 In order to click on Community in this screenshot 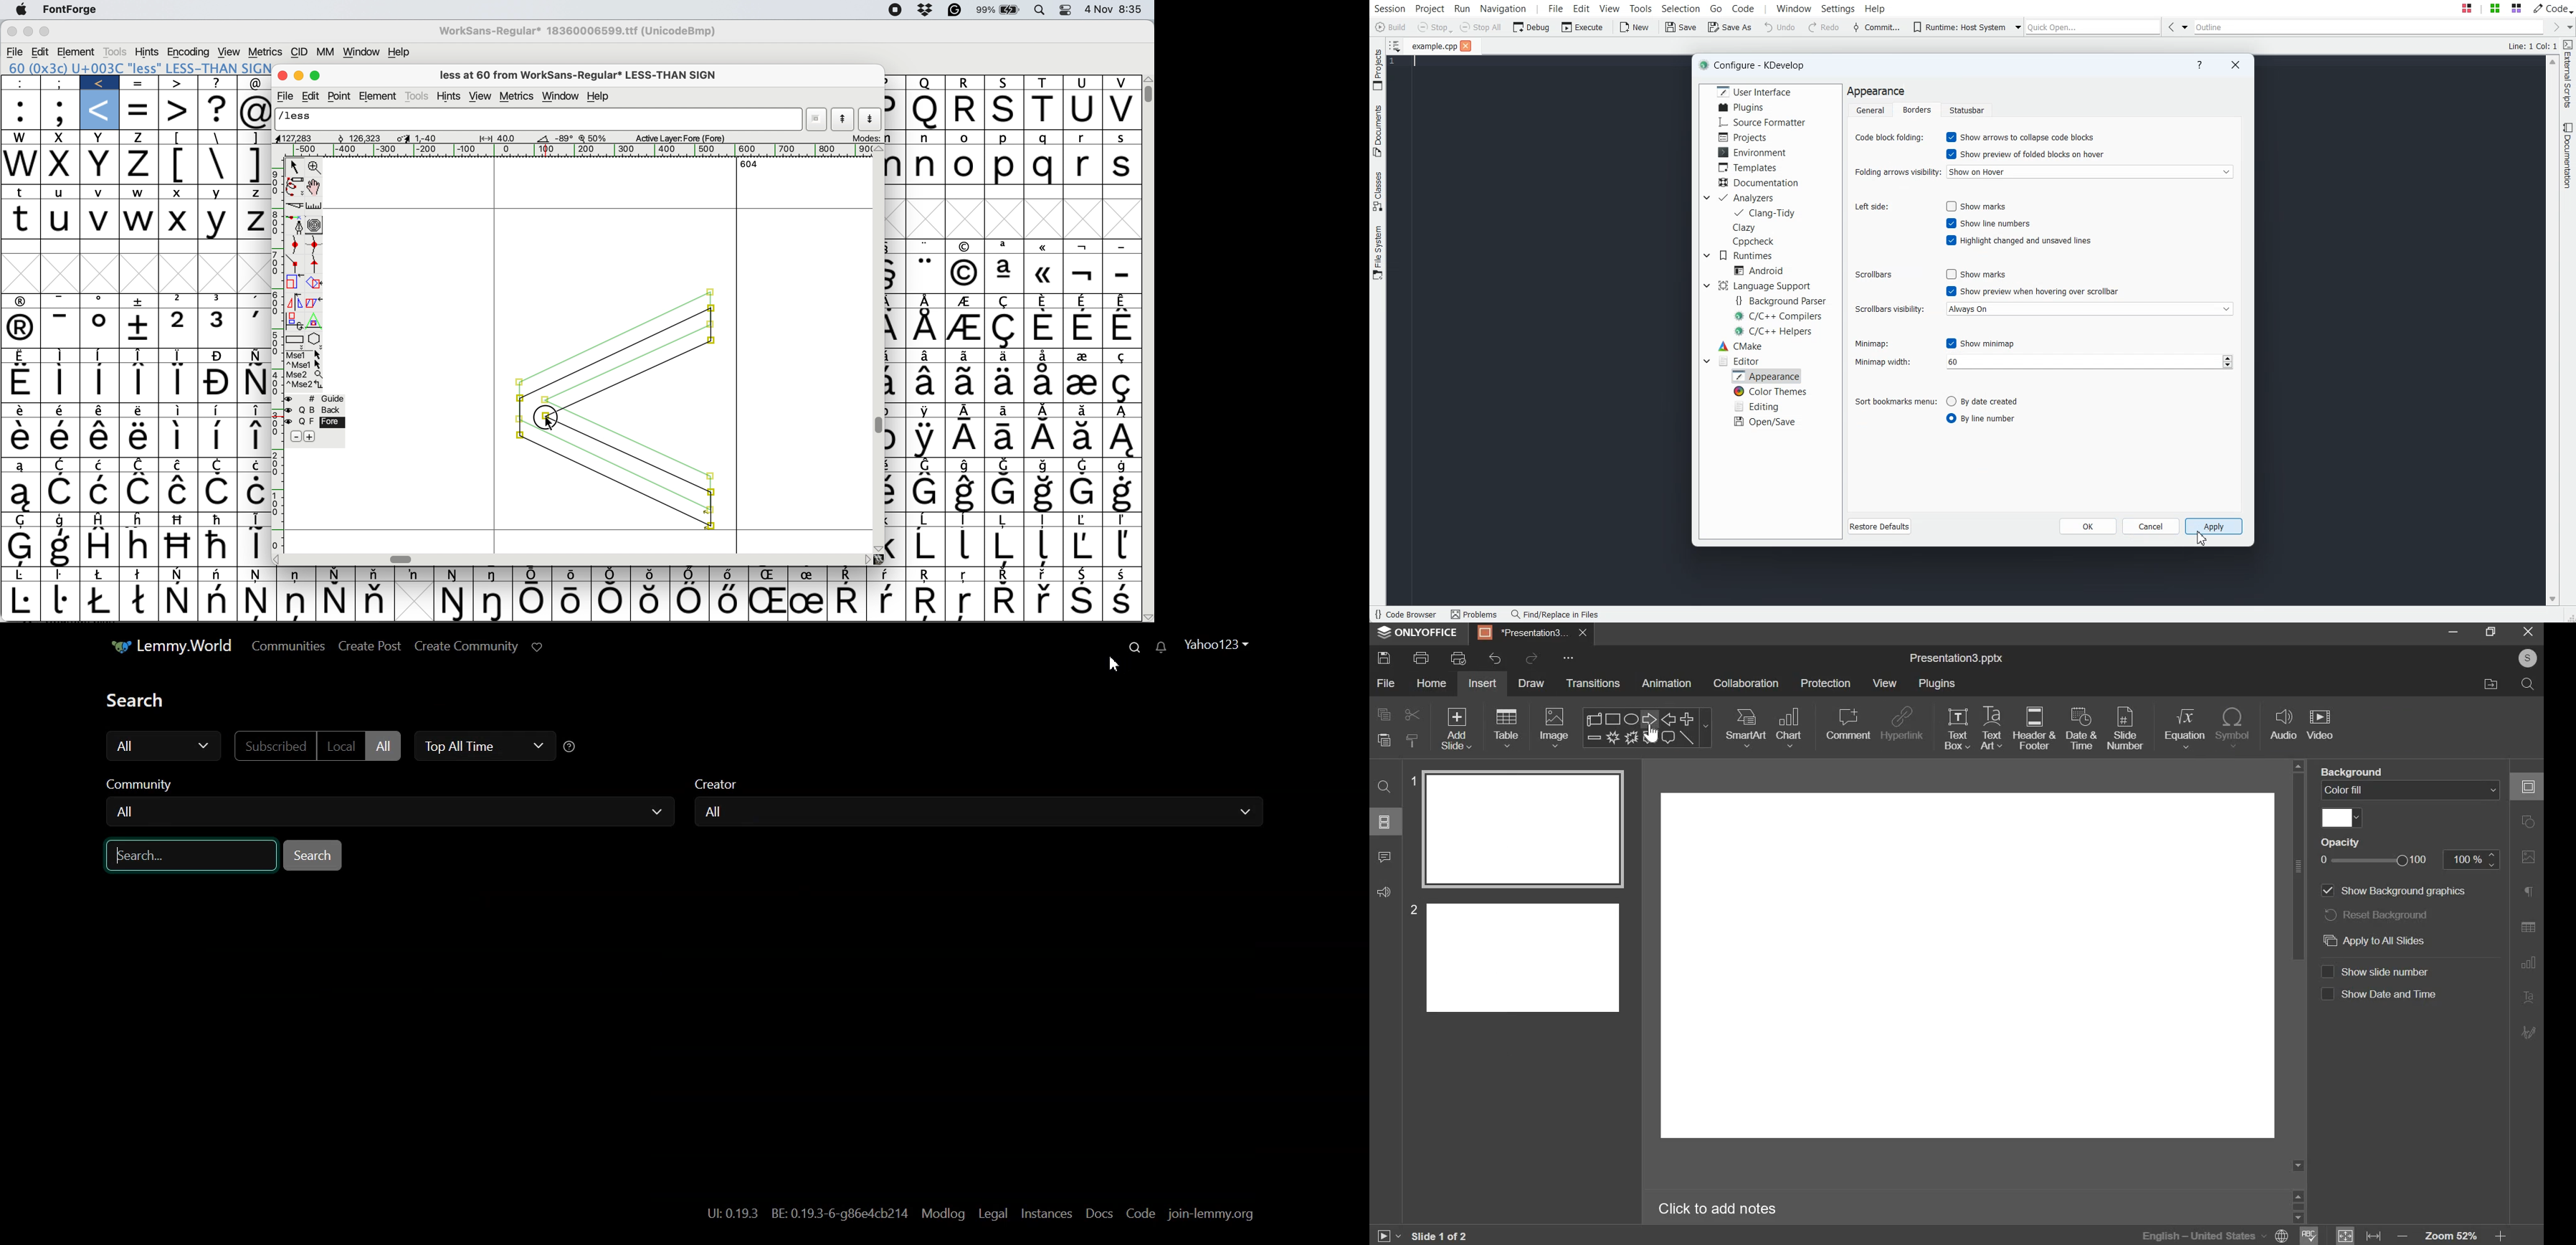, I will do `click(150, 784)`.